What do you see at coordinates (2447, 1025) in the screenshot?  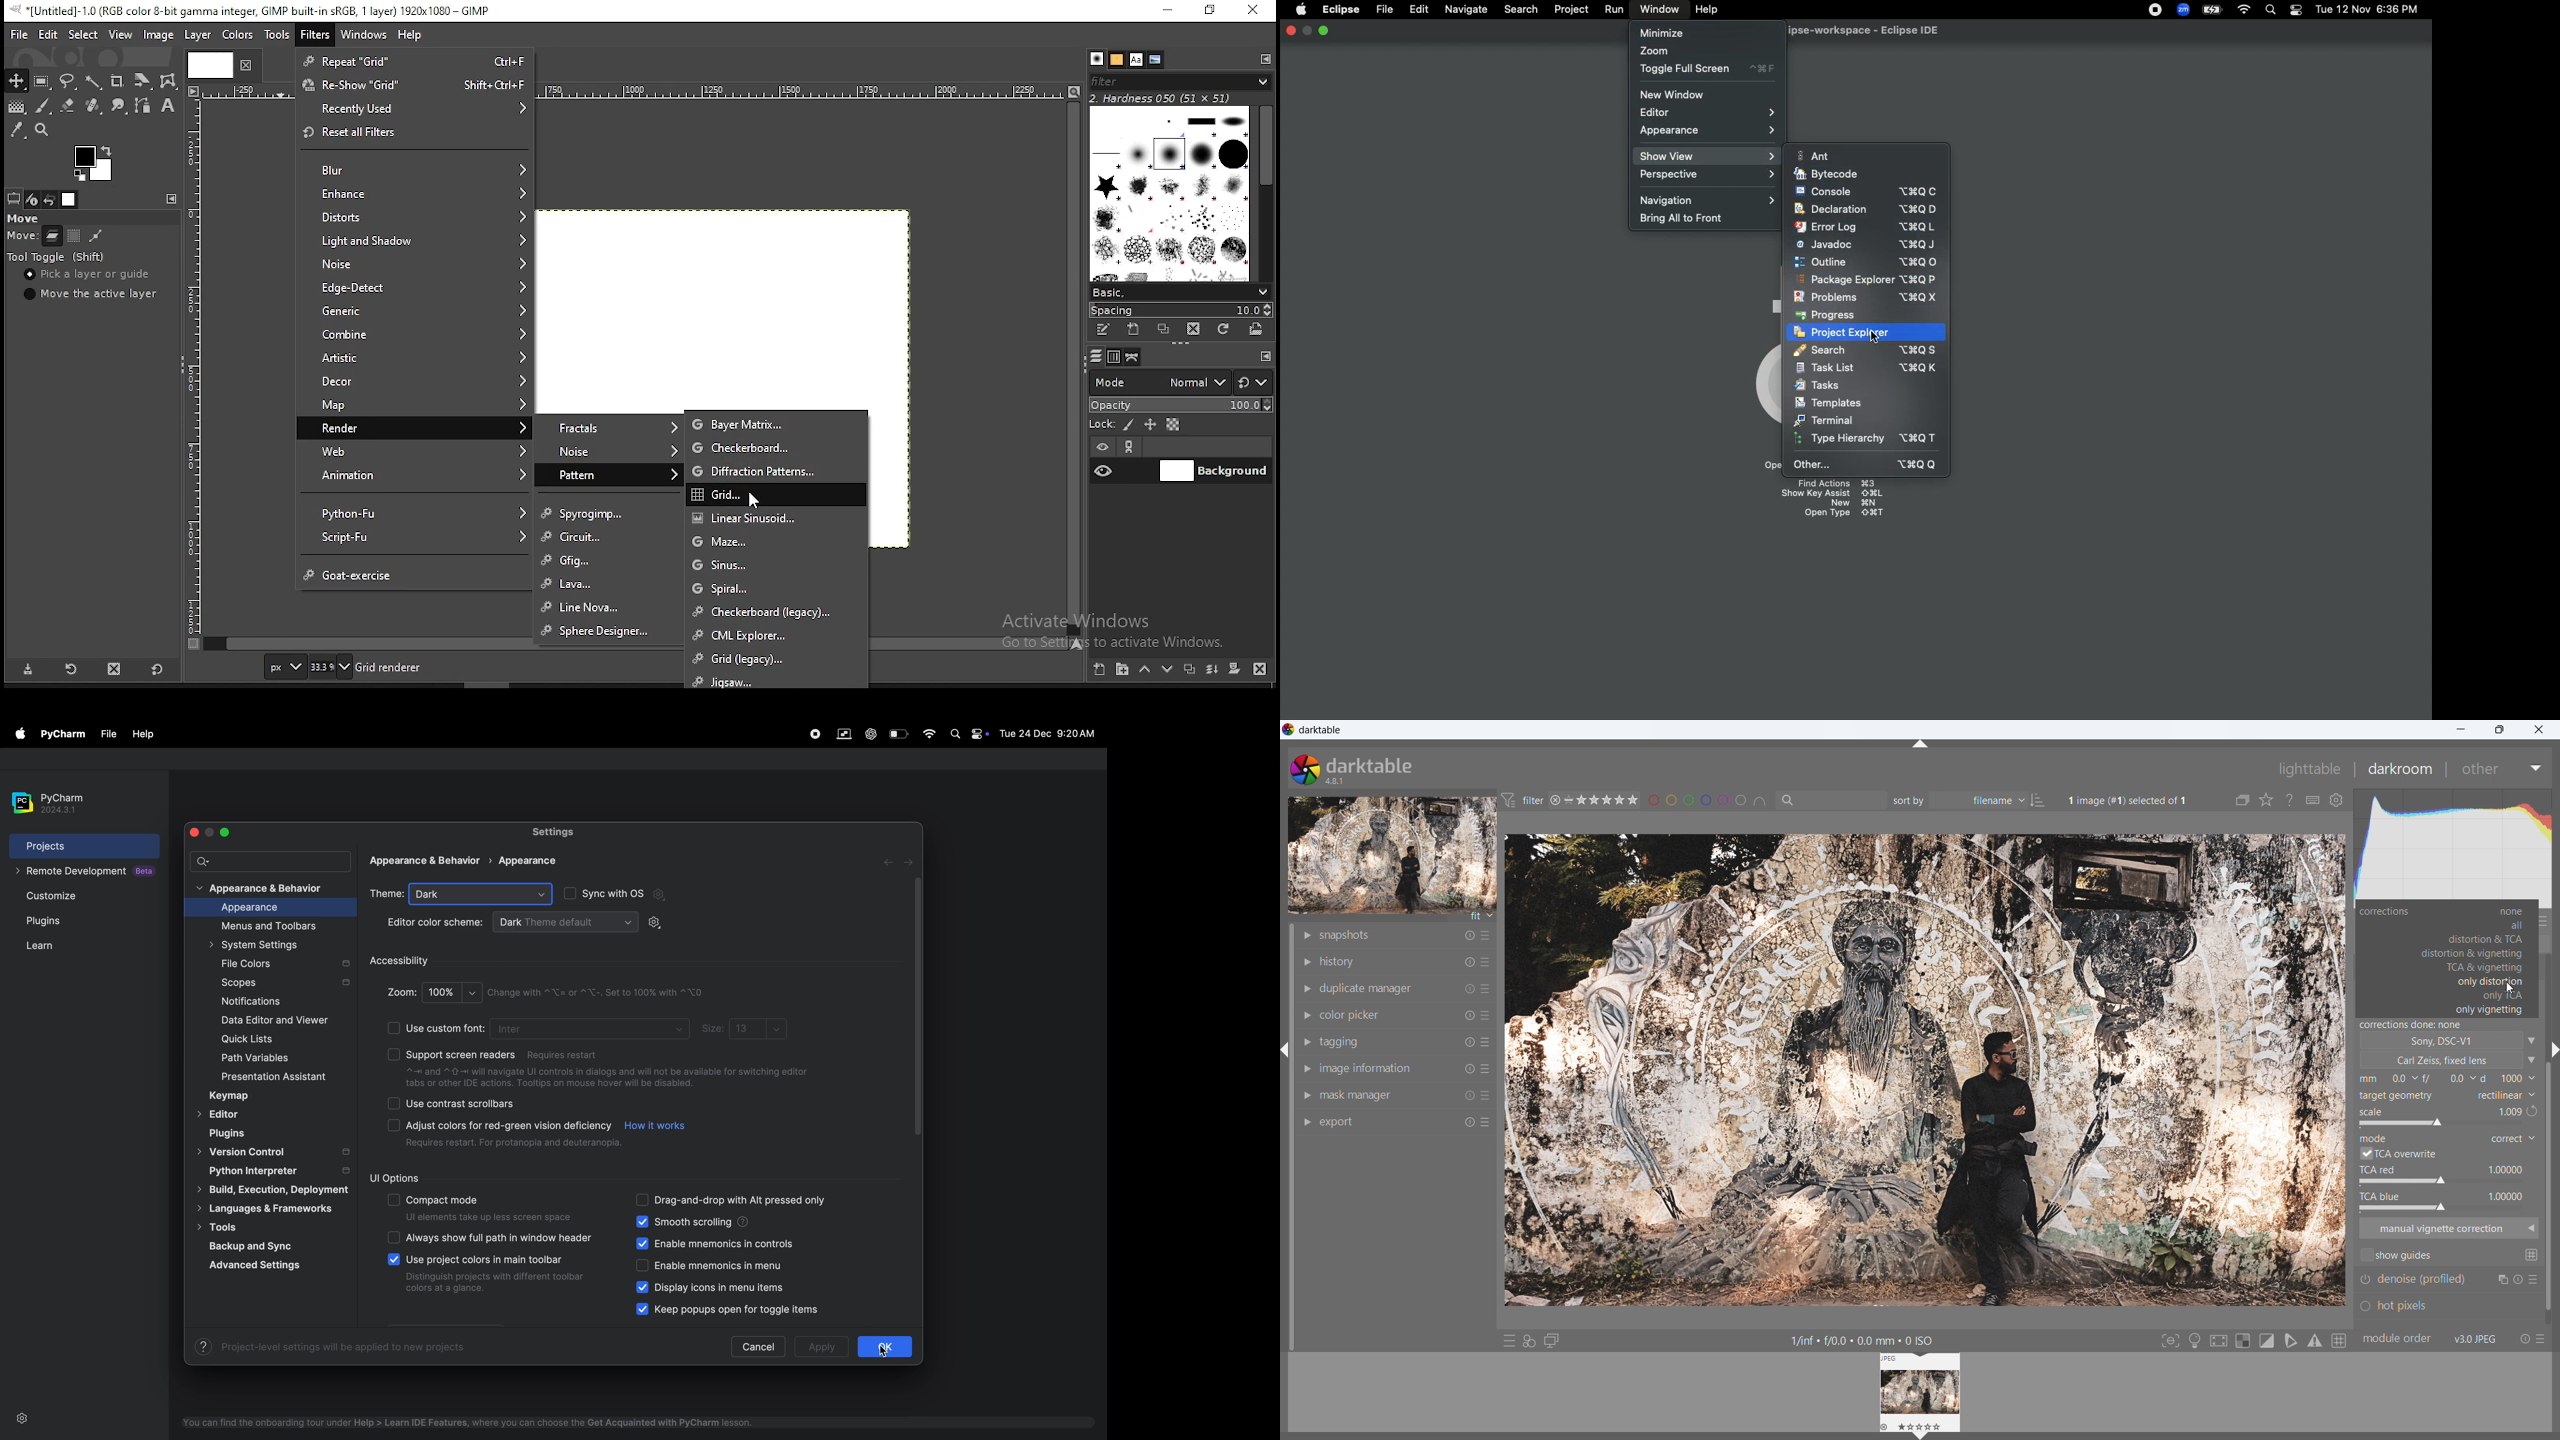 I see `correction status` at bounding box center [2447, 1025].